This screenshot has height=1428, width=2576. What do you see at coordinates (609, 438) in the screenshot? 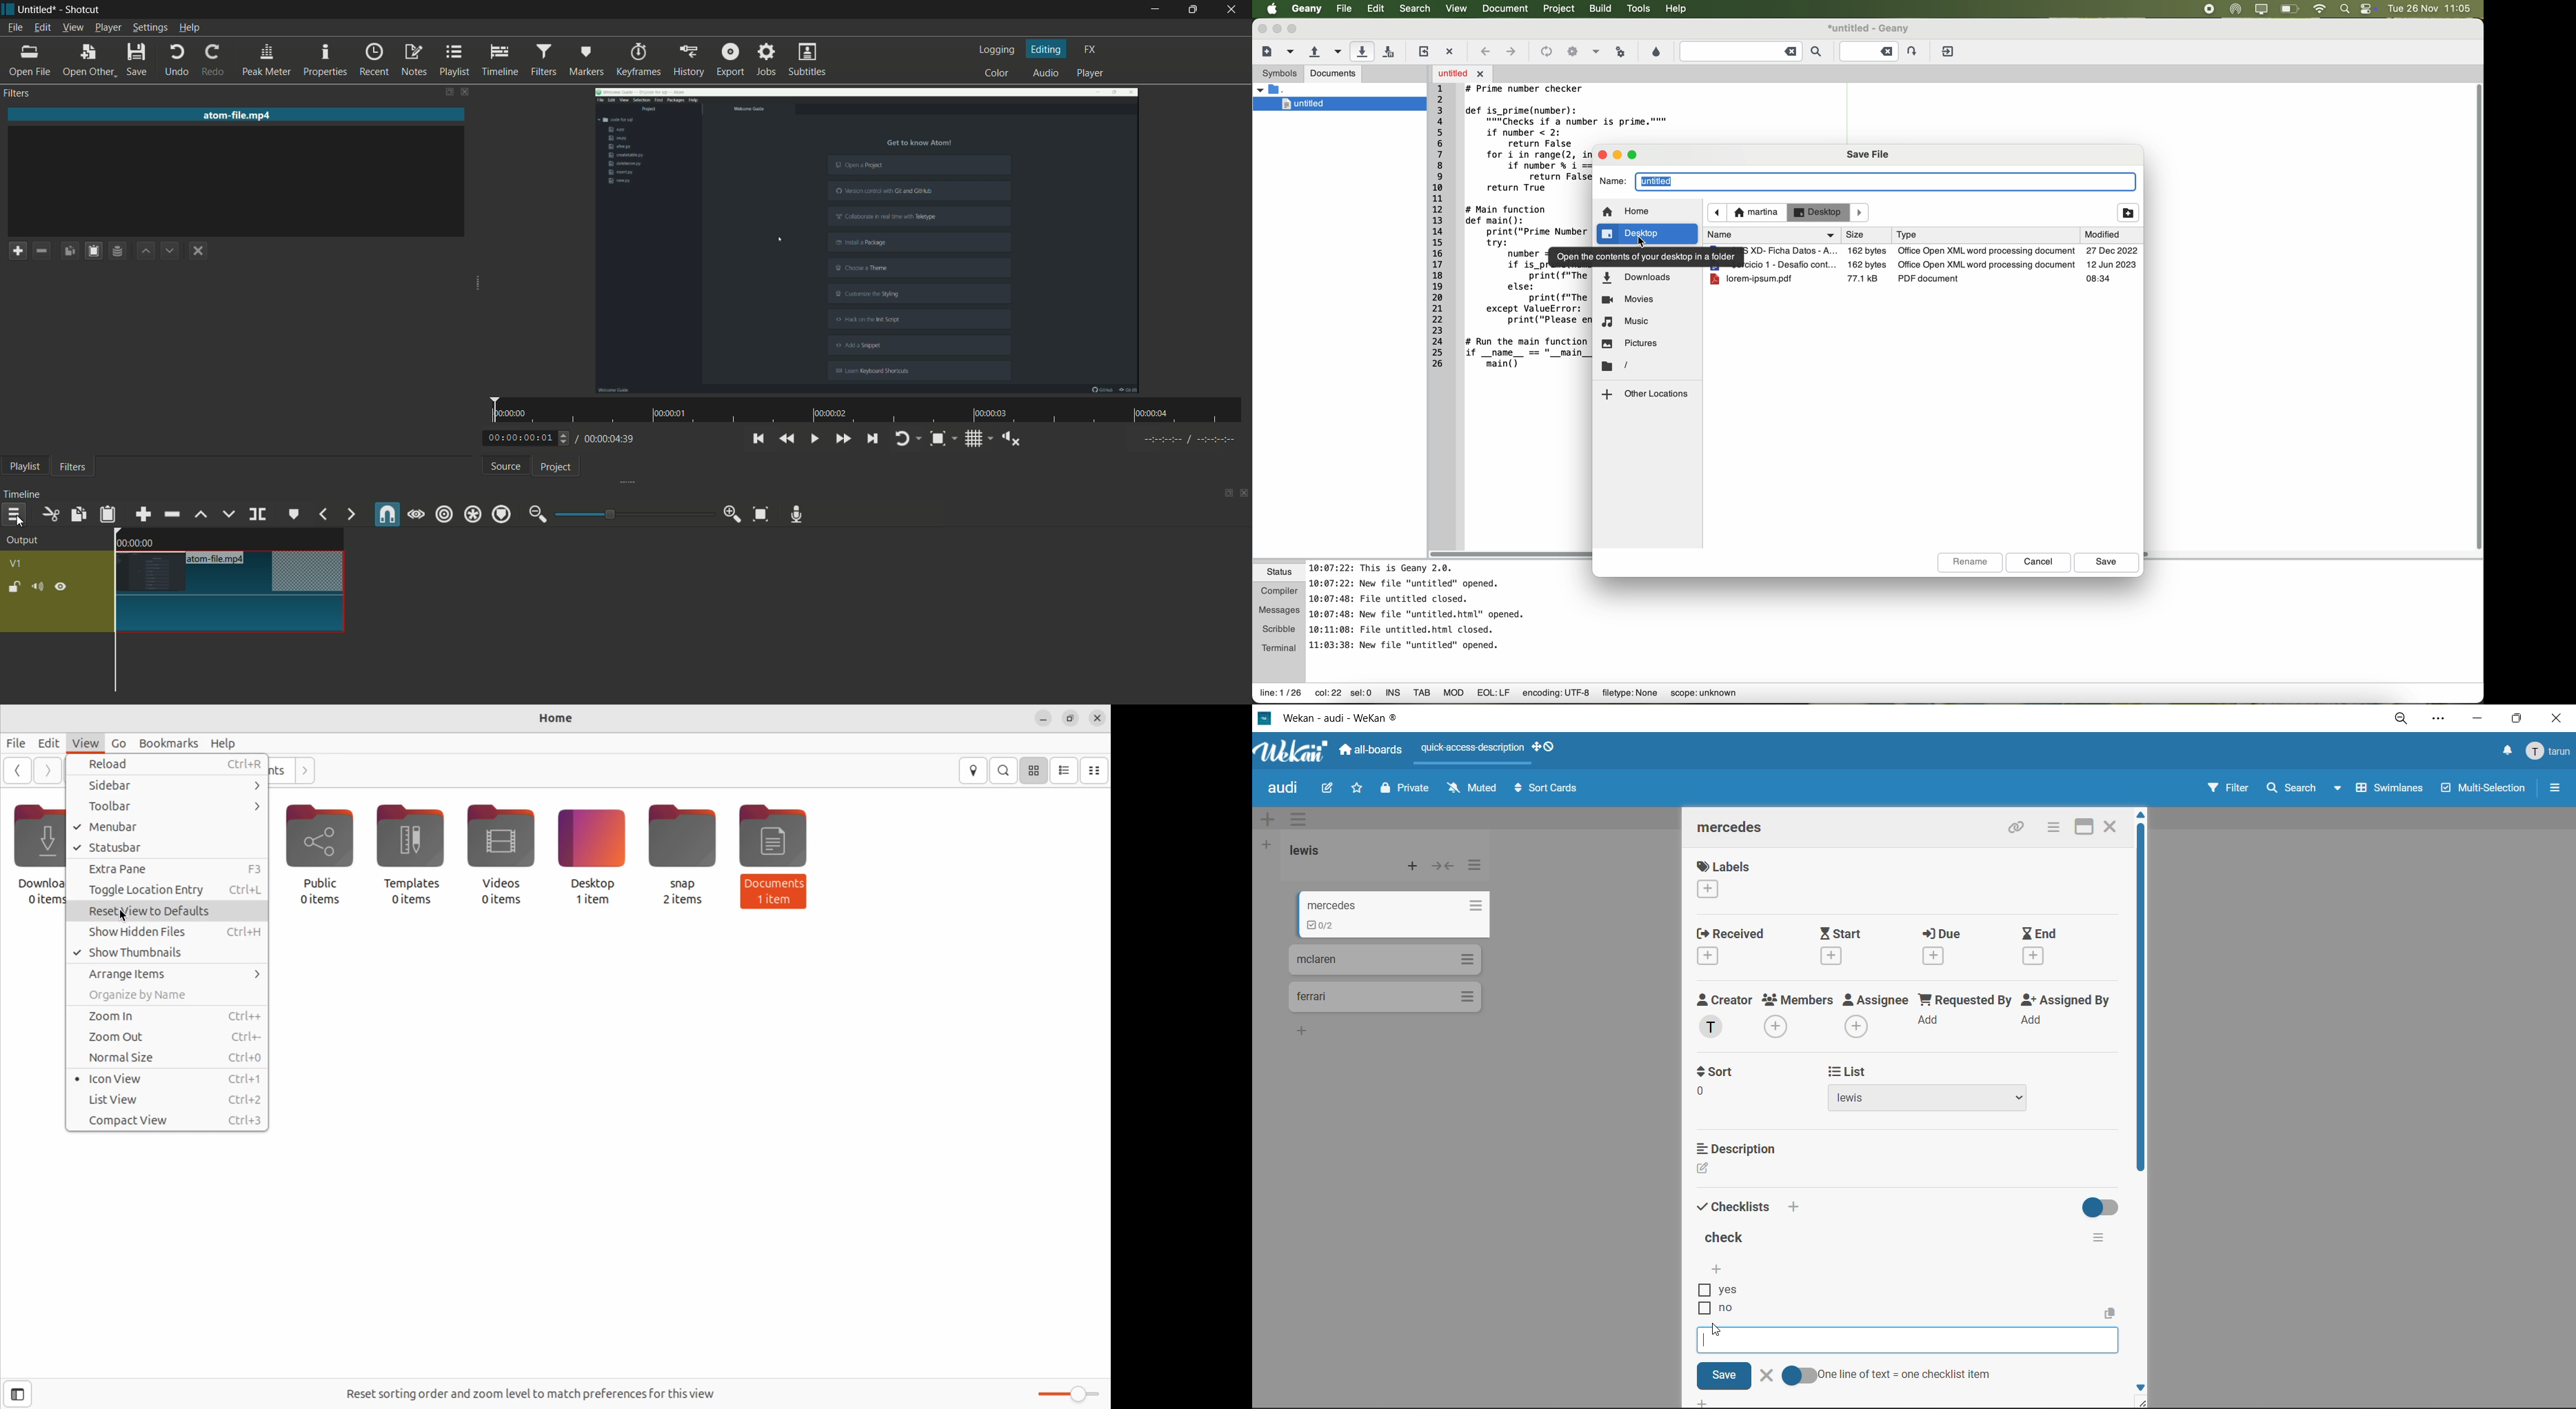
I see `total time` at bounding box center [609, 438].